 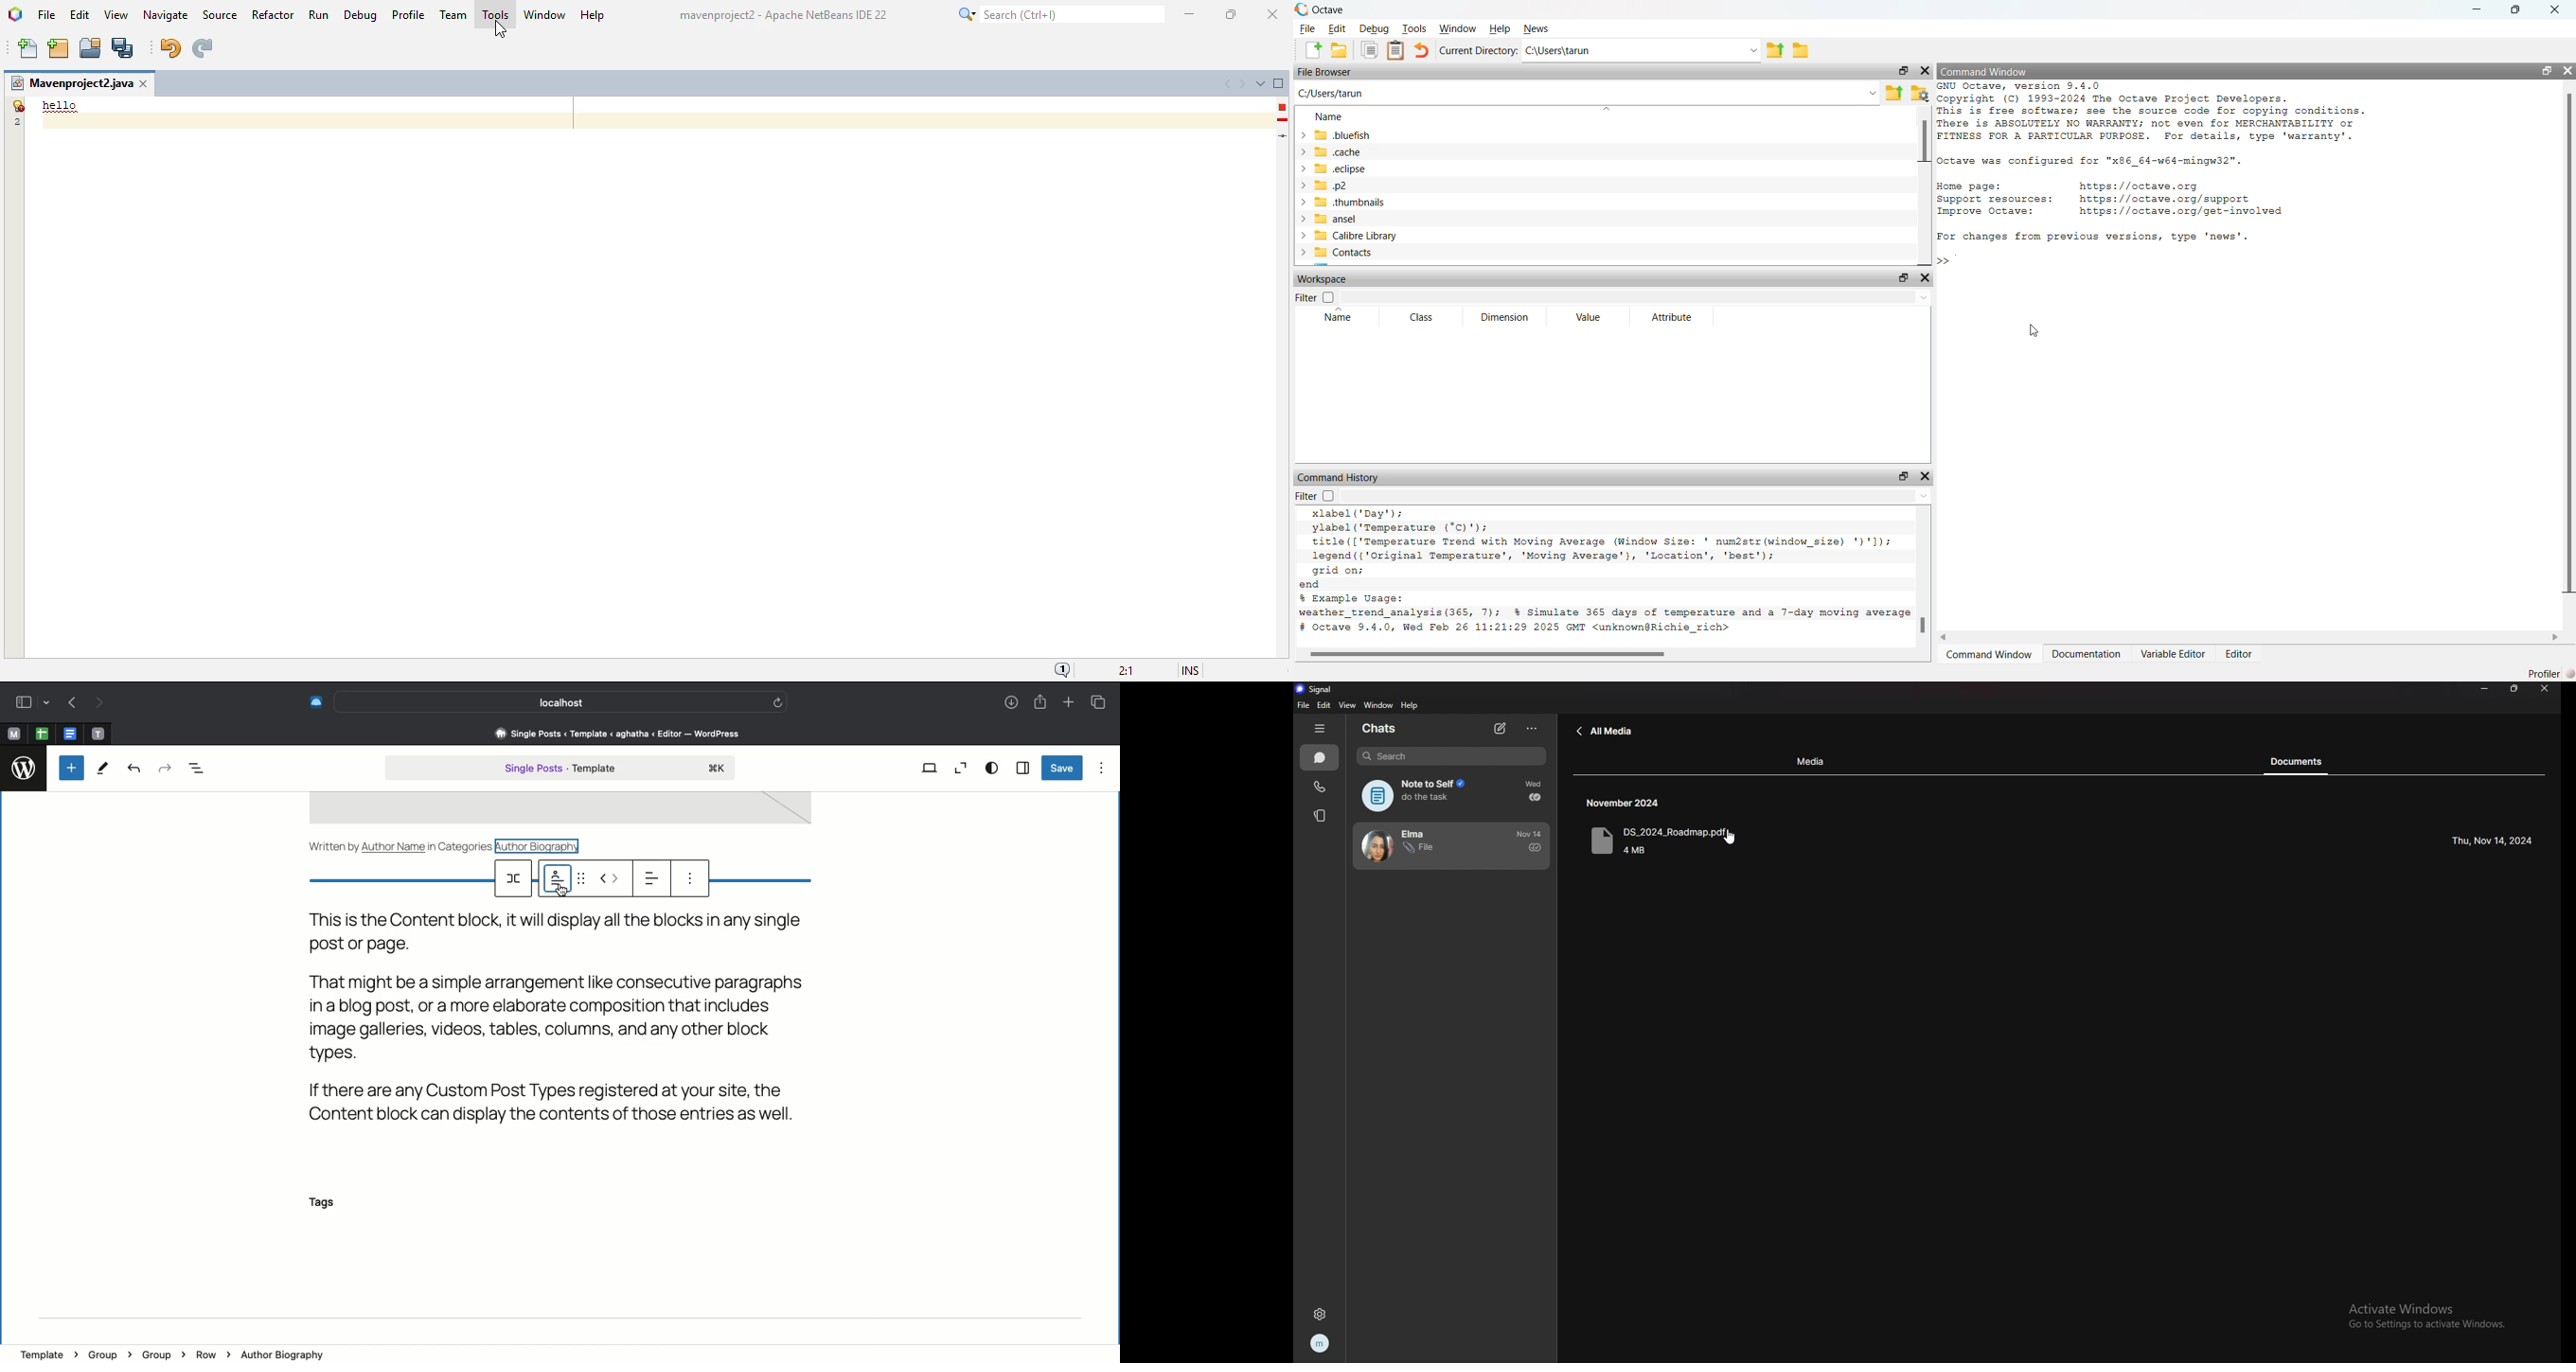 What do you see at coordinates (1349, 235) in the screenshot?
I see `Calibre Library` at bounding box center [1349, 235].